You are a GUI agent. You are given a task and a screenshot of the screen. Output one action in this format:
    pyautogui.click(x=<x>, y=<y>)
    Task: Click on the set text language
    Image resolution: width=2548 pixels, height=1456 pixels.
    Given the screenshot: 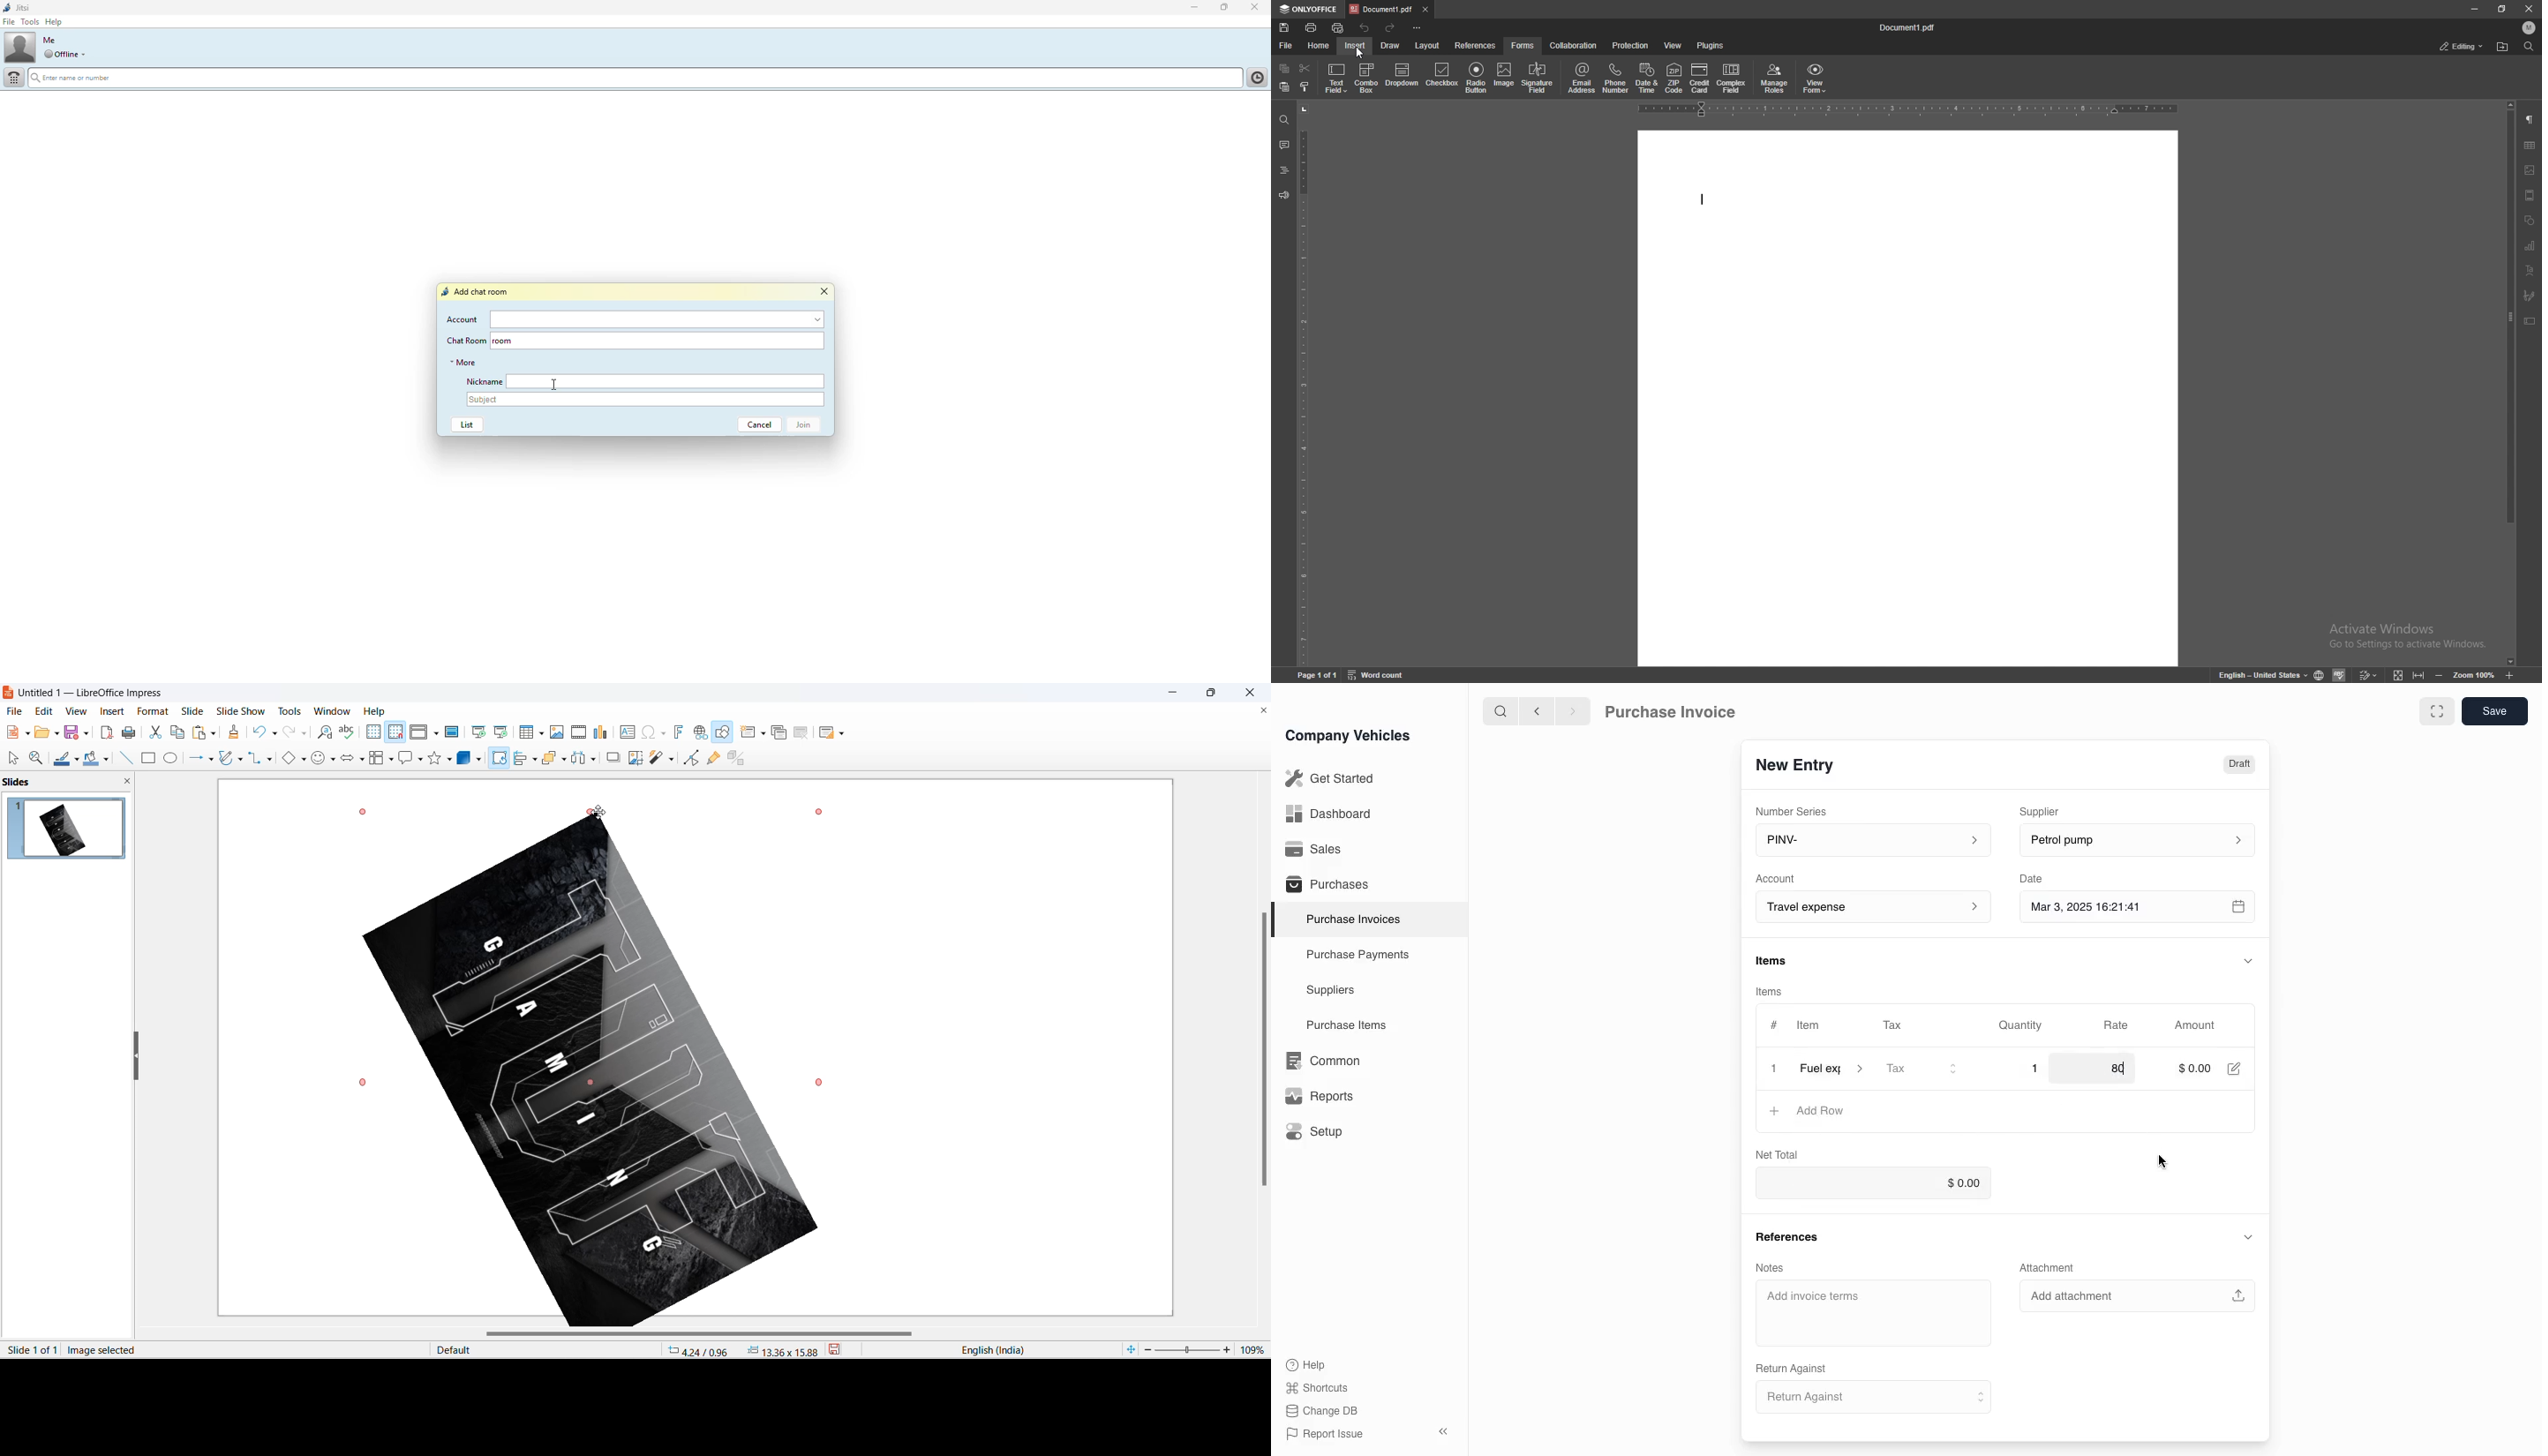 What is the action you would take?
    pyautogui.click(x=2262, y=674)
    